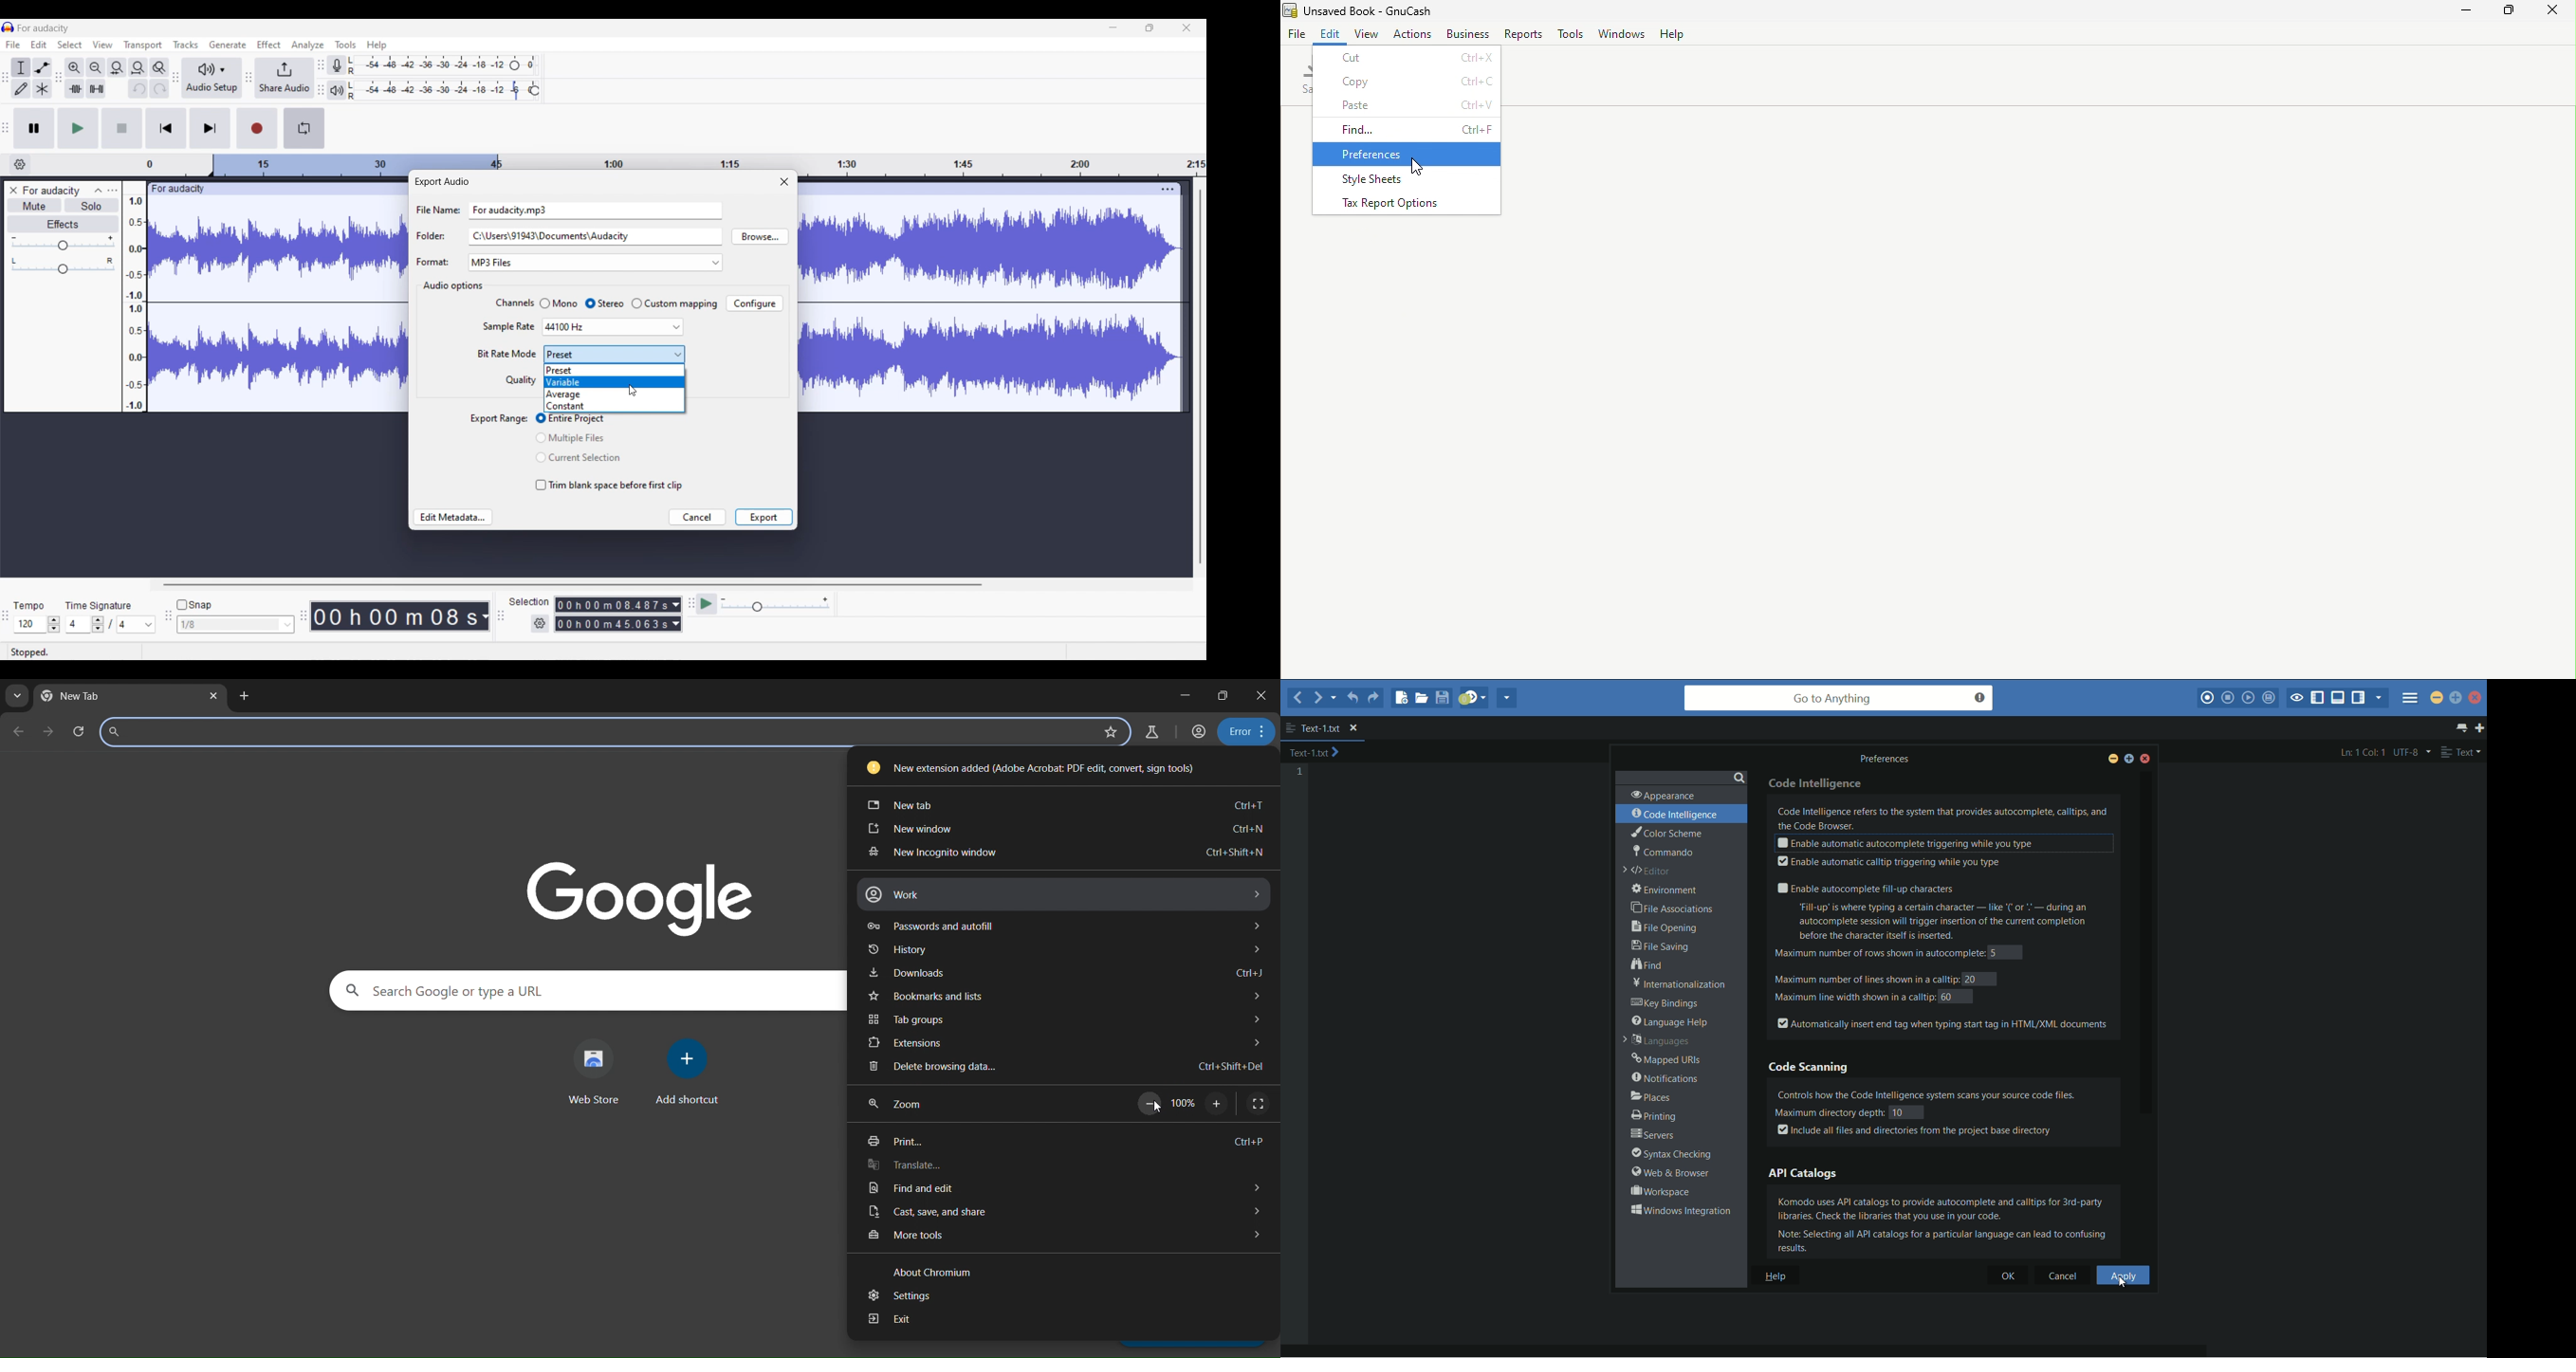  I want to click on record macro, so click(2207, 699).